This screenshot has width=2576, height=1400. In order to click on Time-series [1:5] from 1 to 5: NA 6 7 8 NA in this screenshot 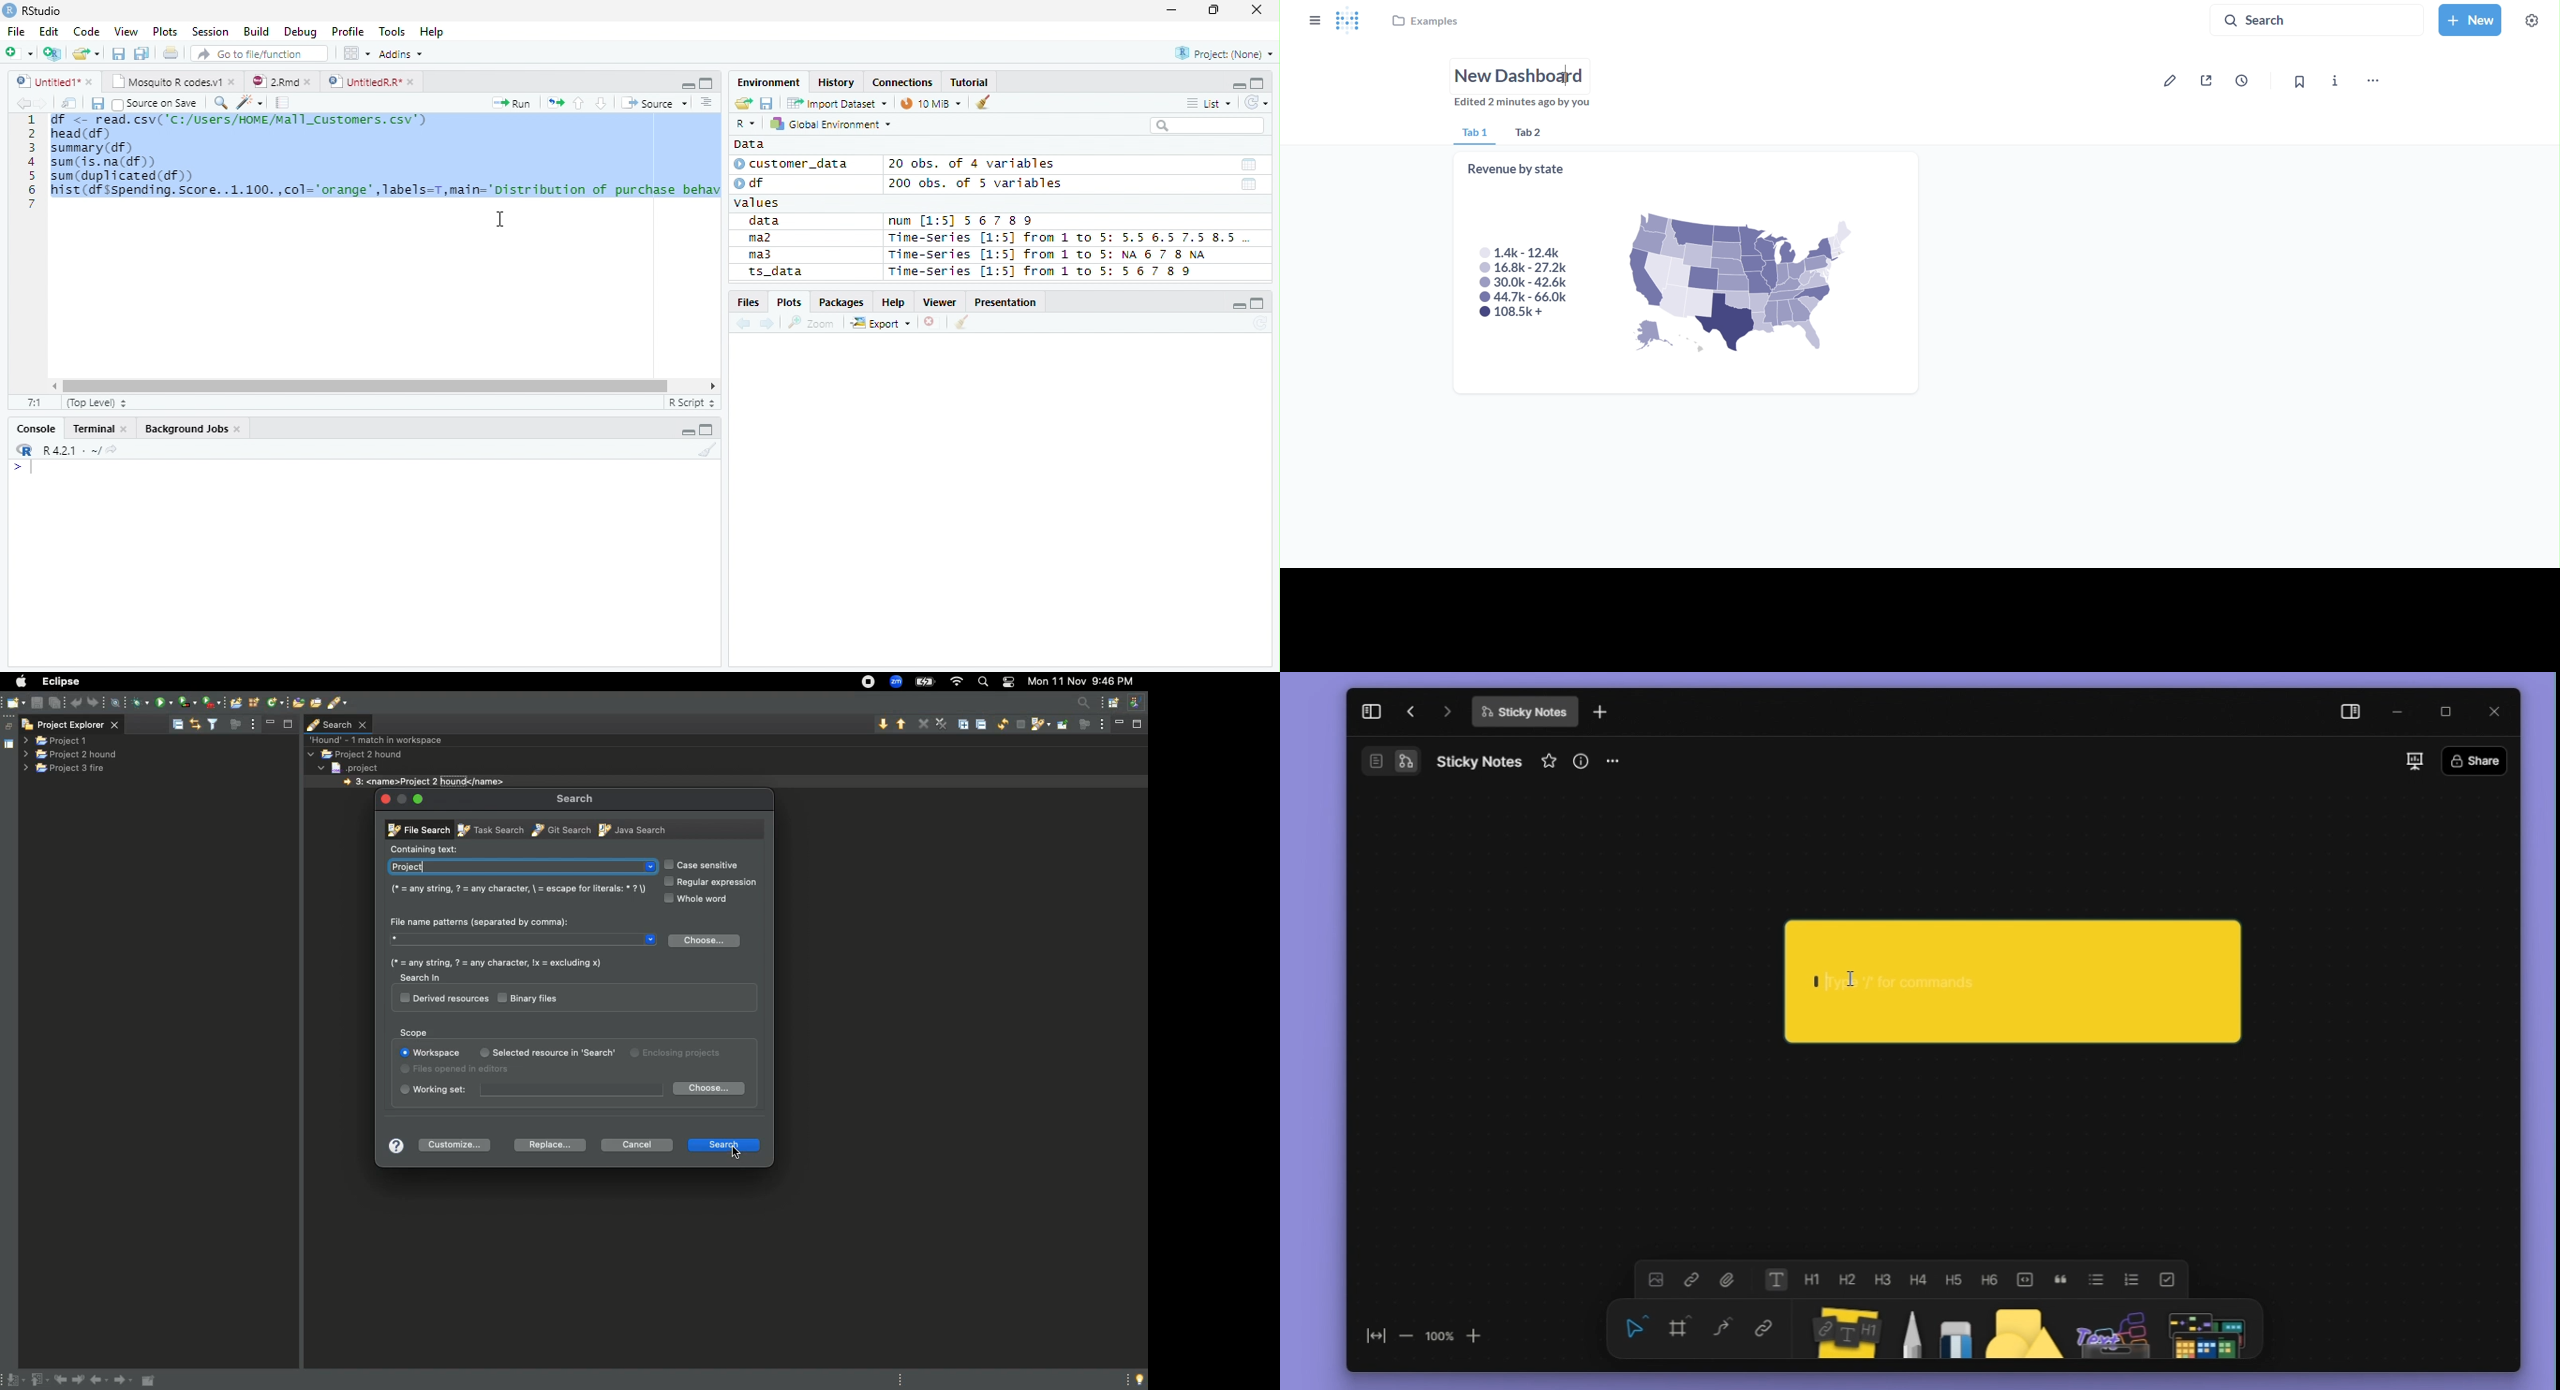, I will do `click(1055, 256)`.